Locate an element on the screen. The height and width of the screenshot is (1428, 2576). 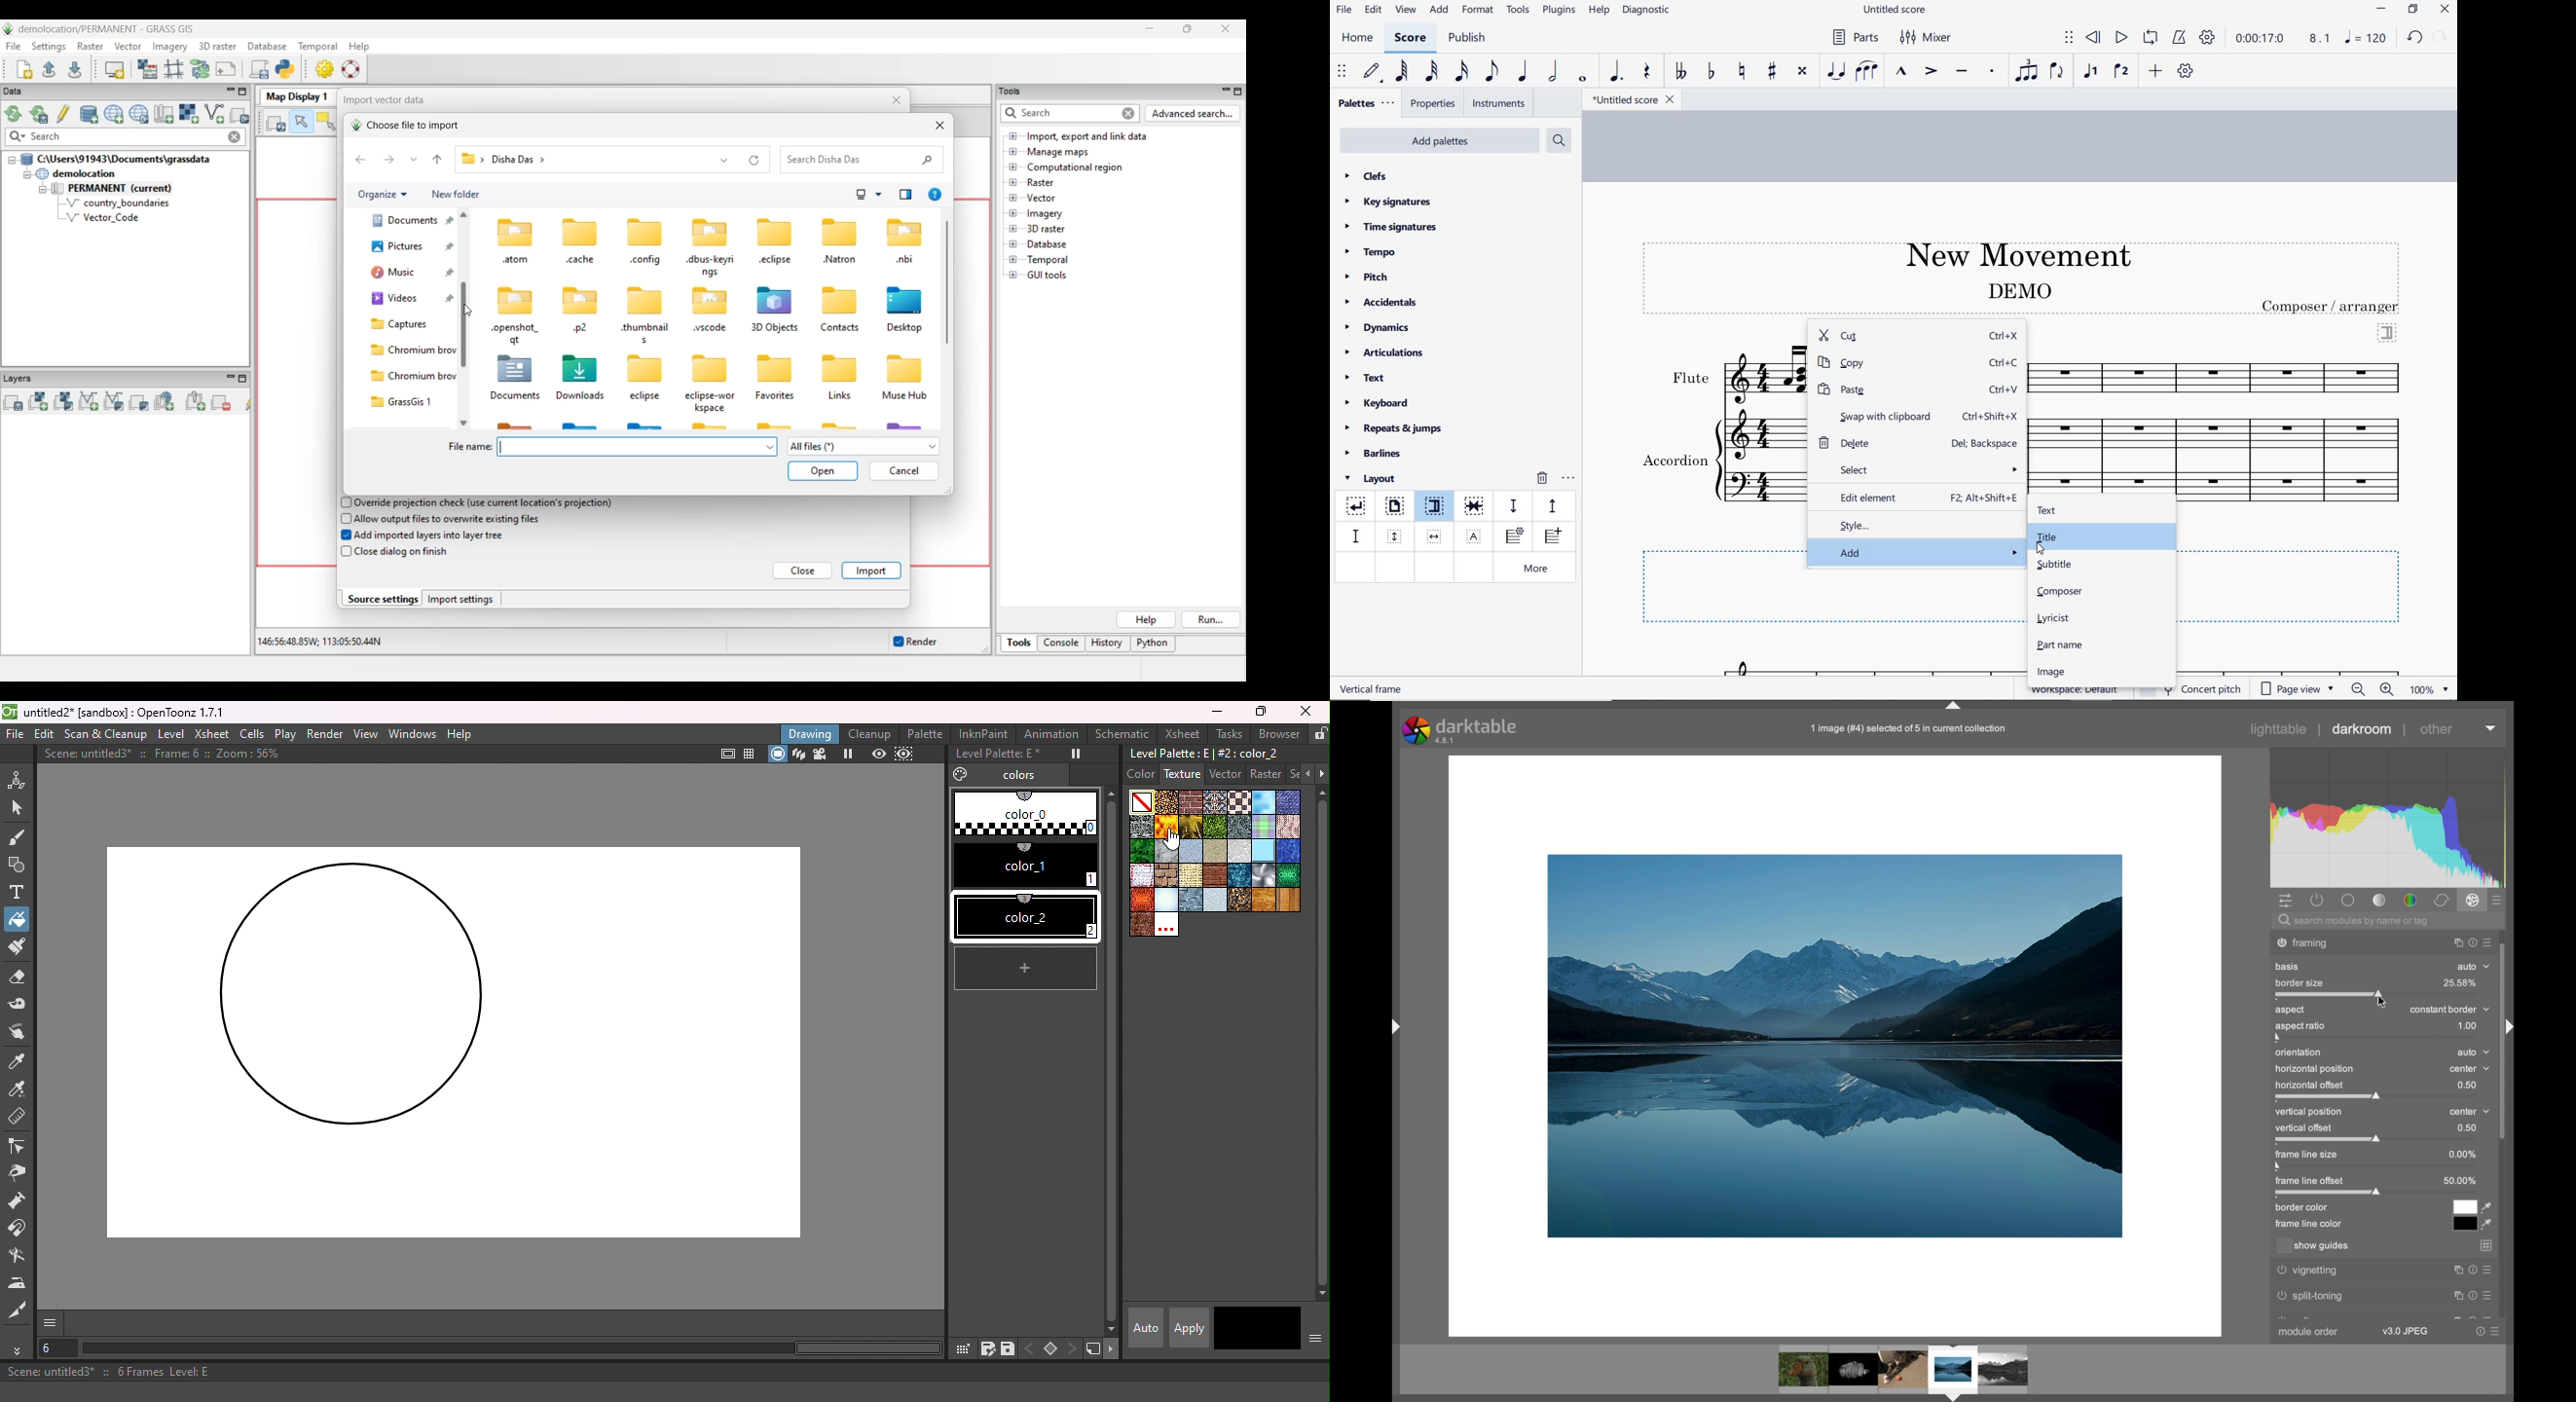
histogram is located at coordinates (2388, 817).